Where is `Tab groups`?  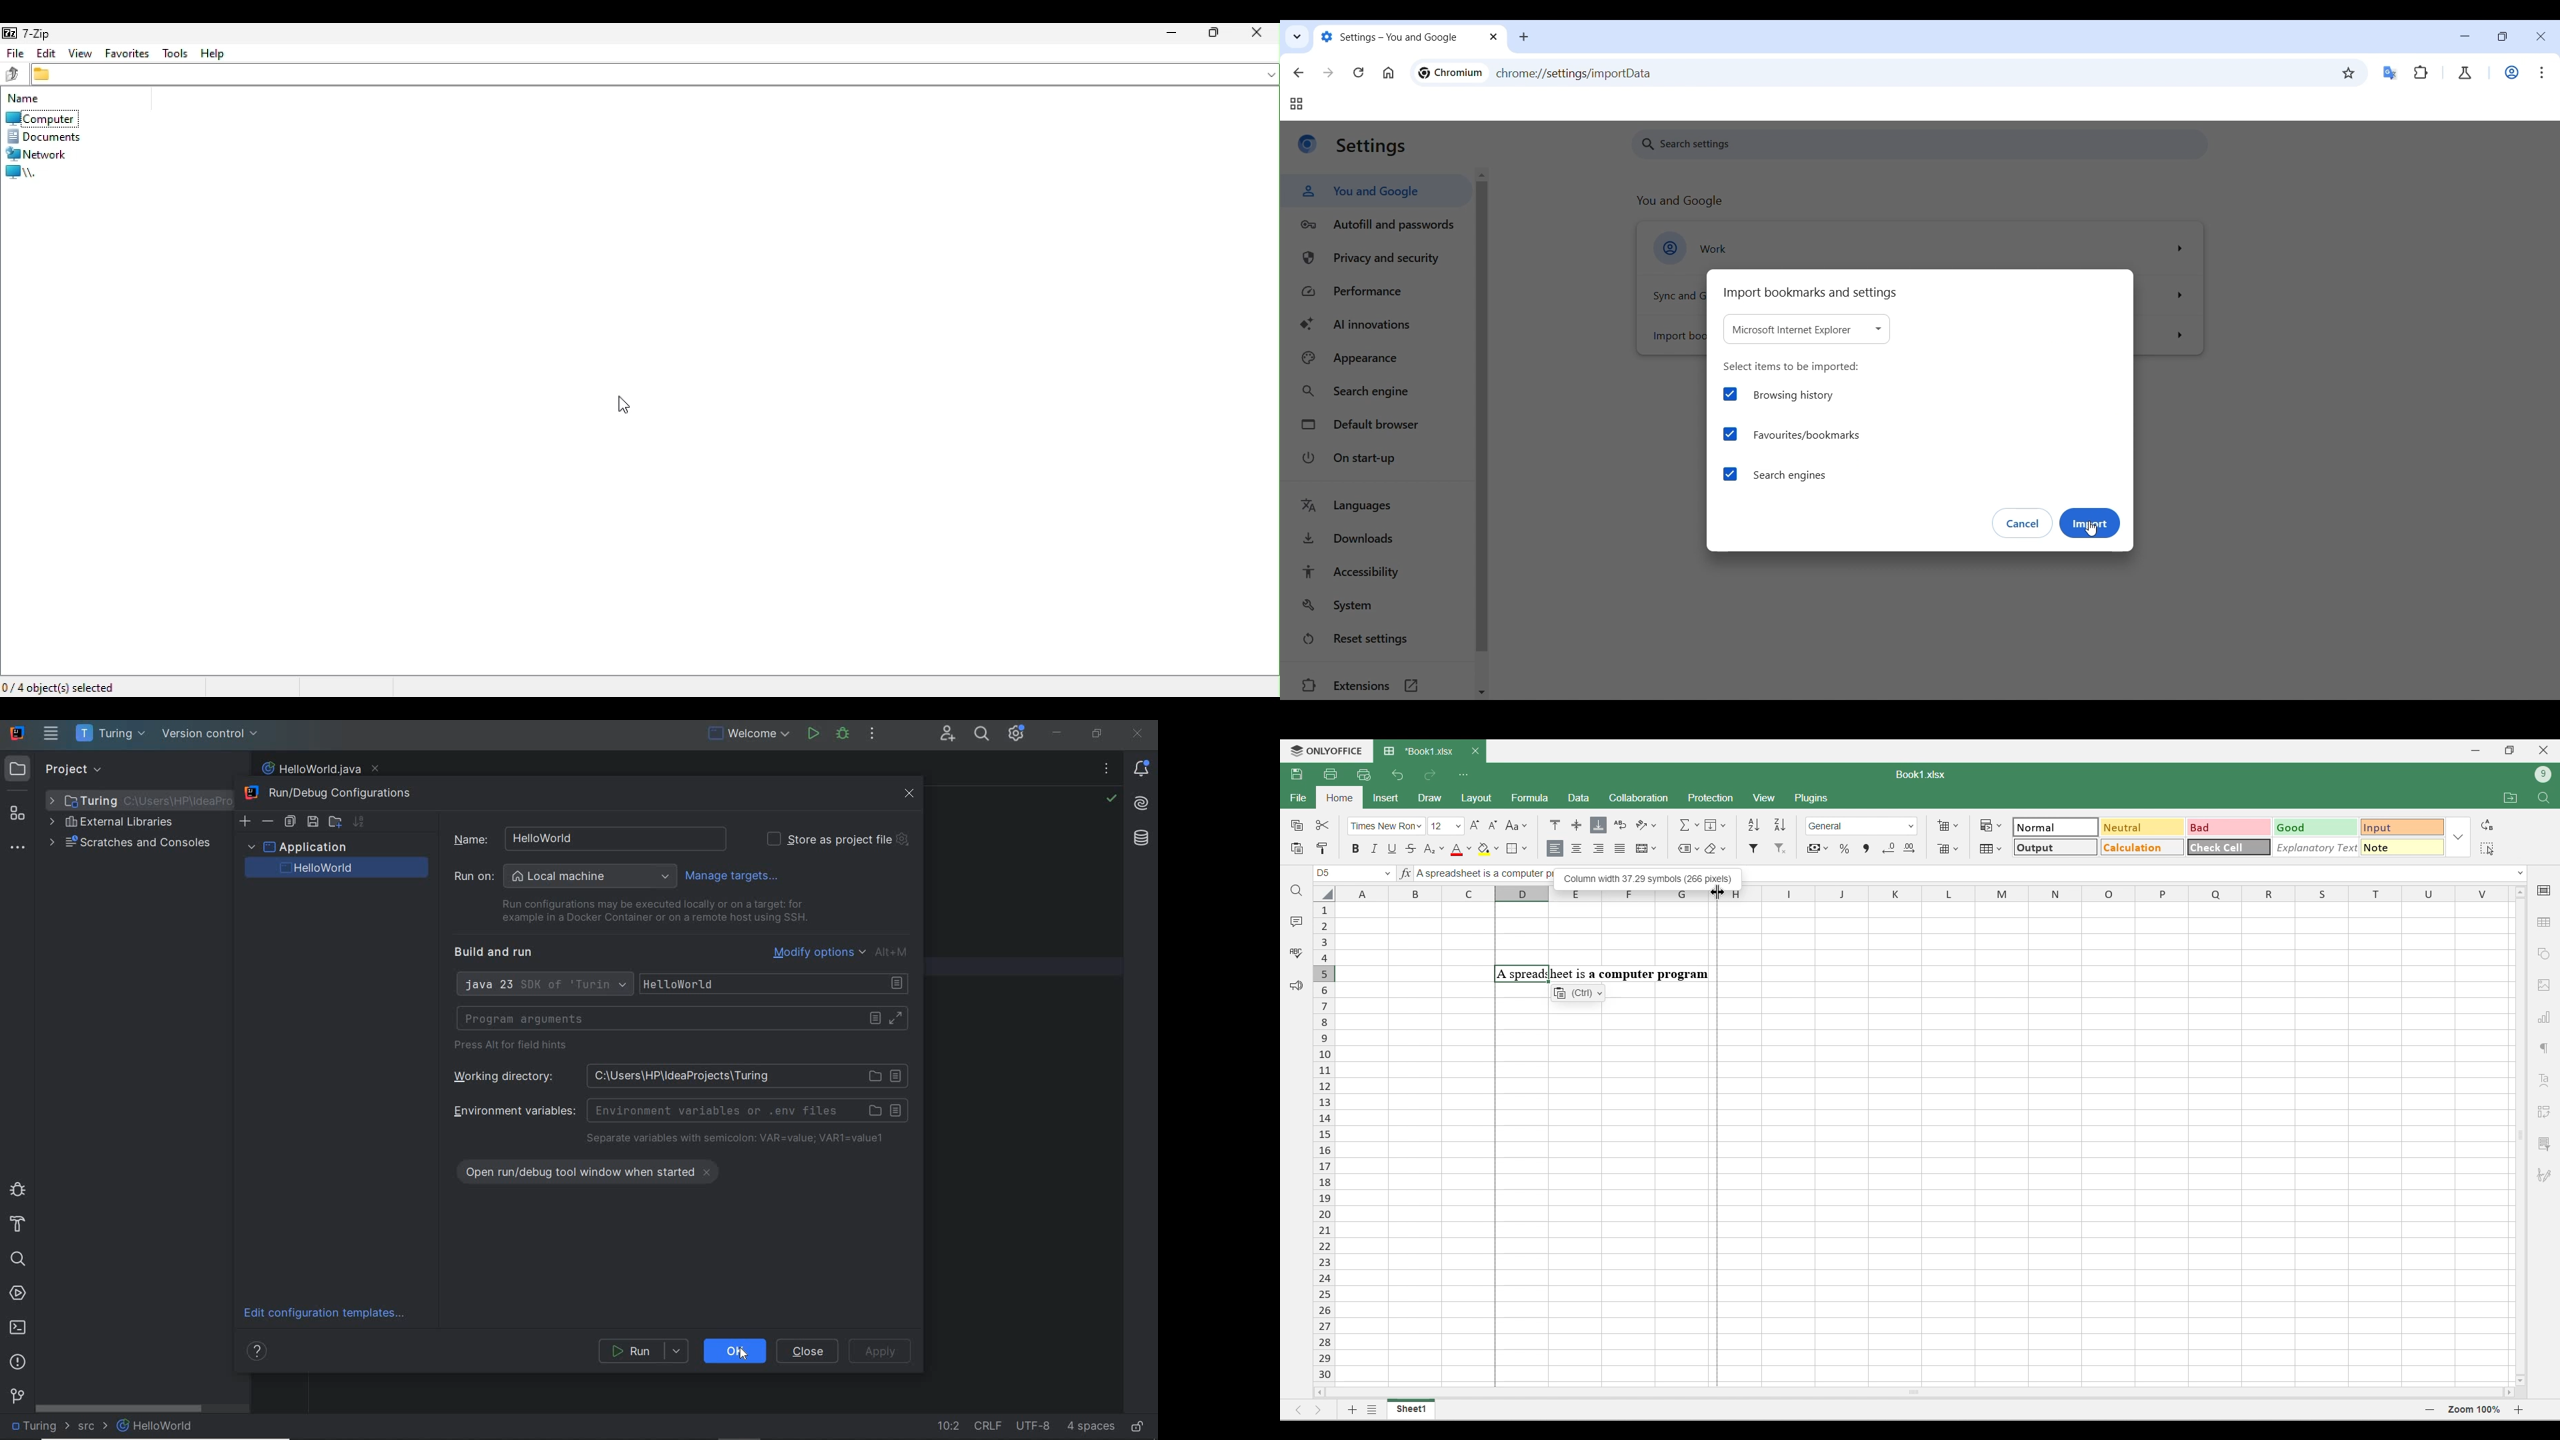
Tab groups is located at coordinates (1296, 104).